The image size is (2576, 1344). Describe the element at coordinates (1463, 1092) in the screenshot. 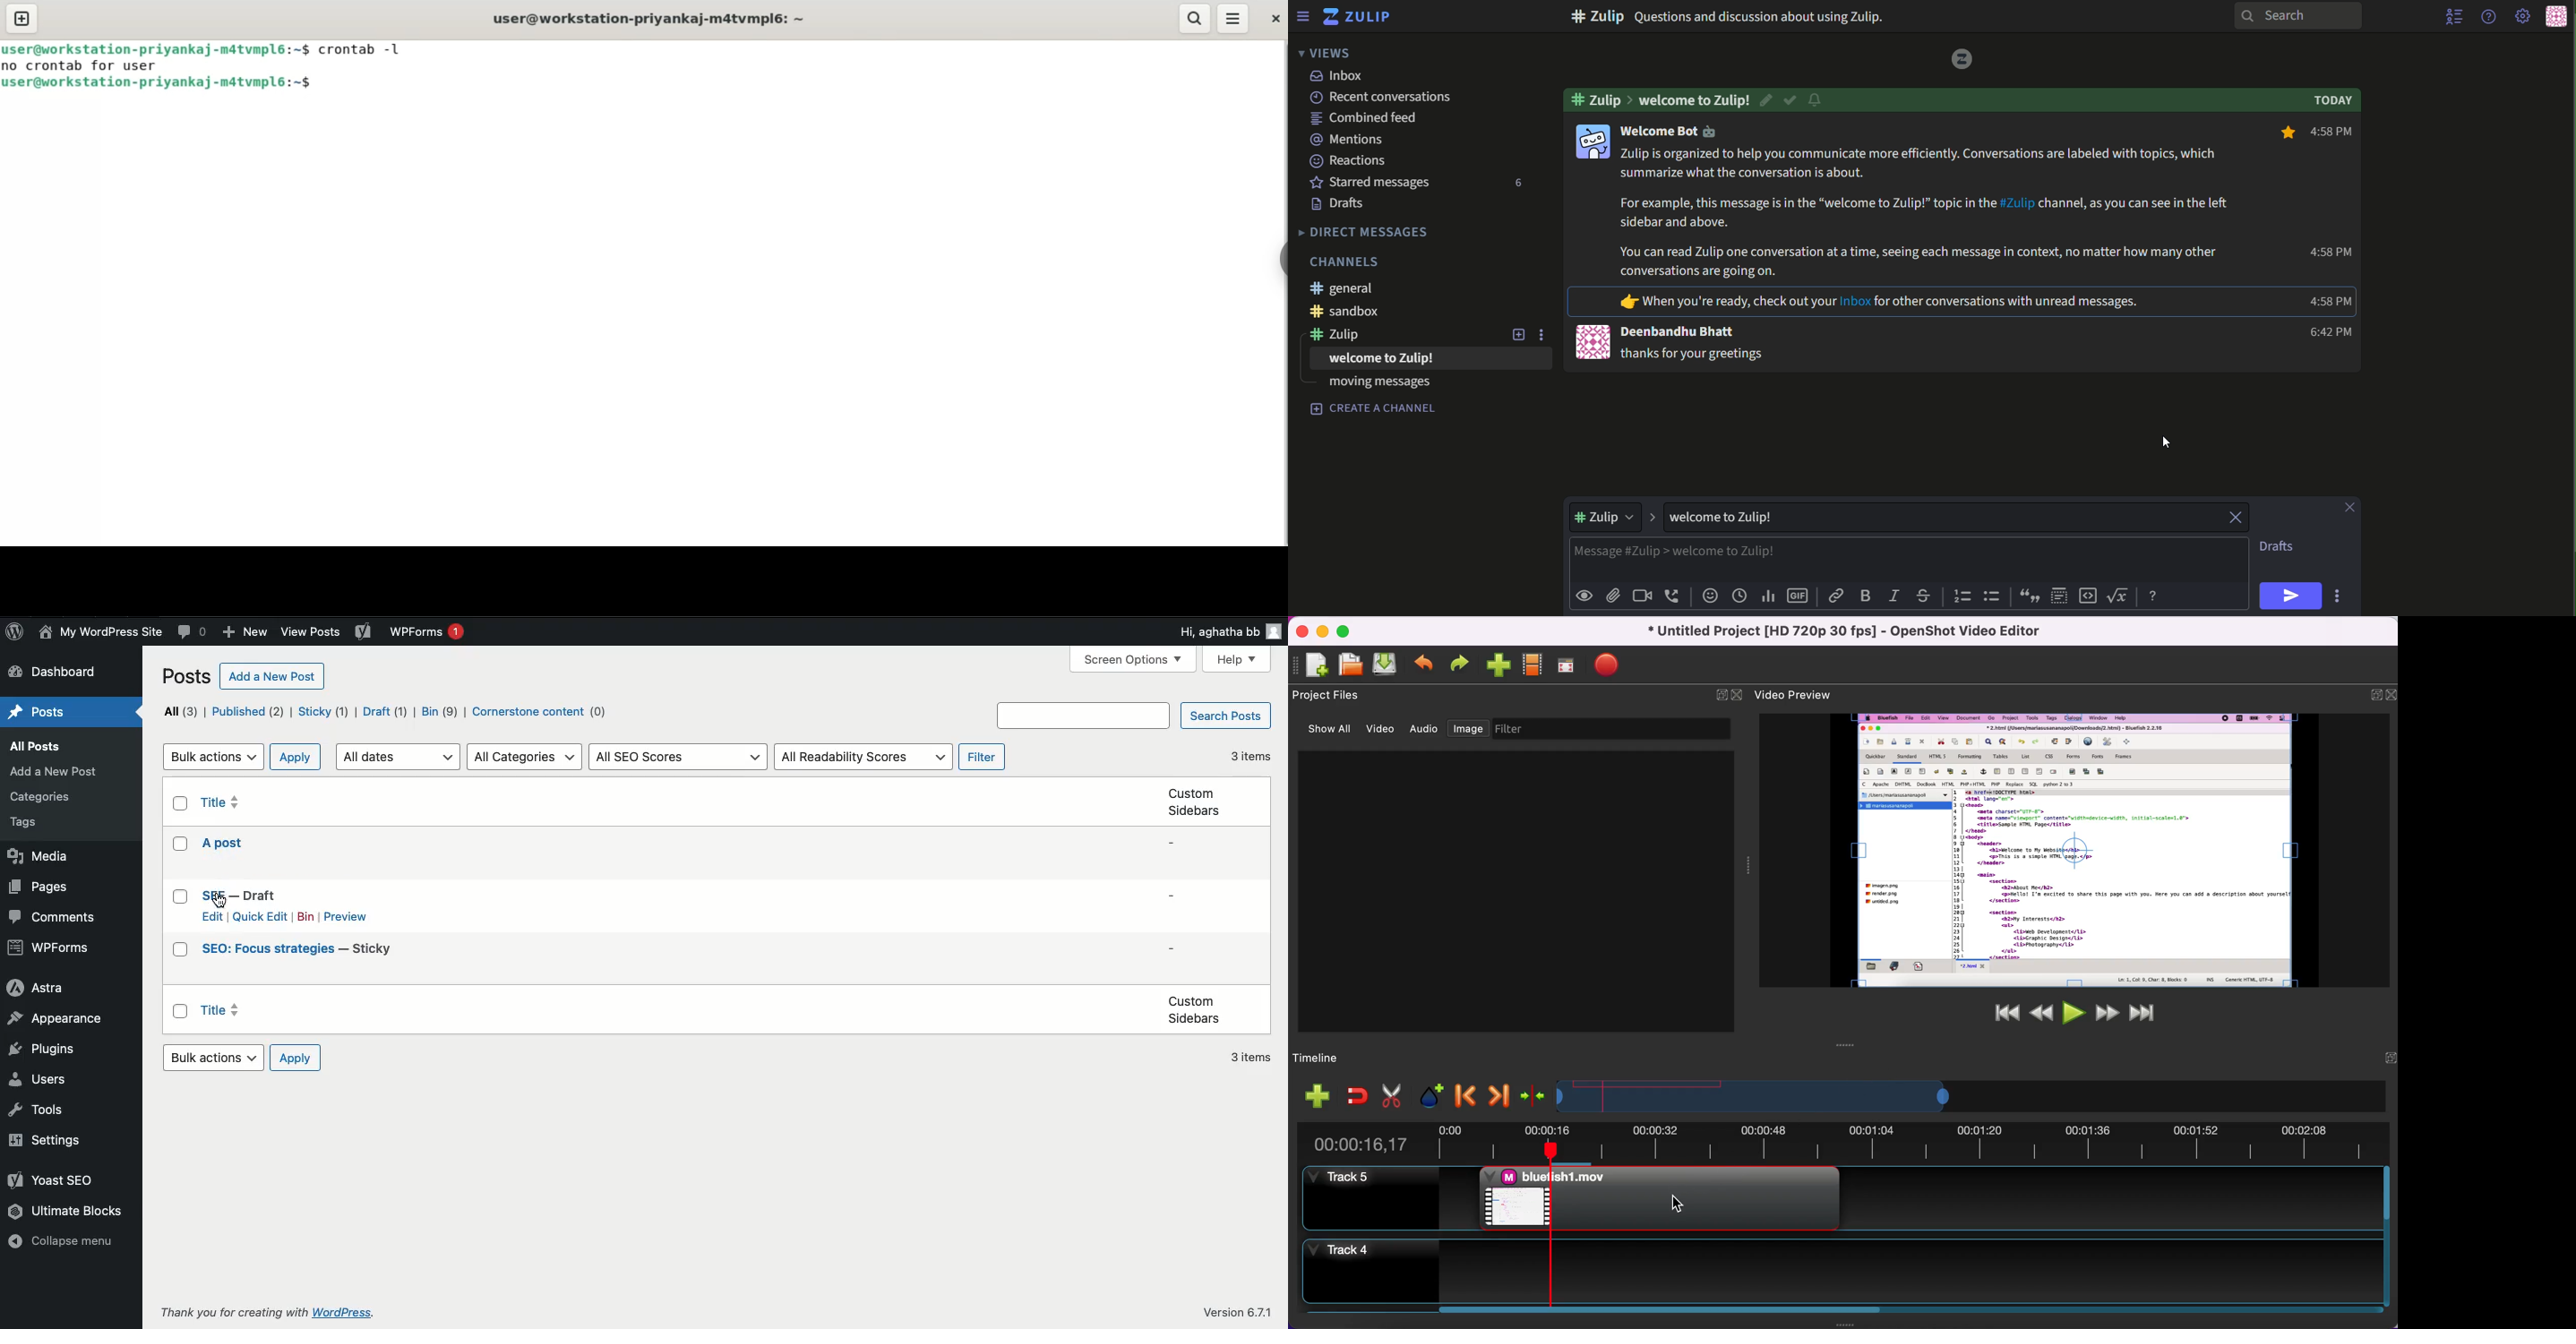

I see `previous marker` at that location.